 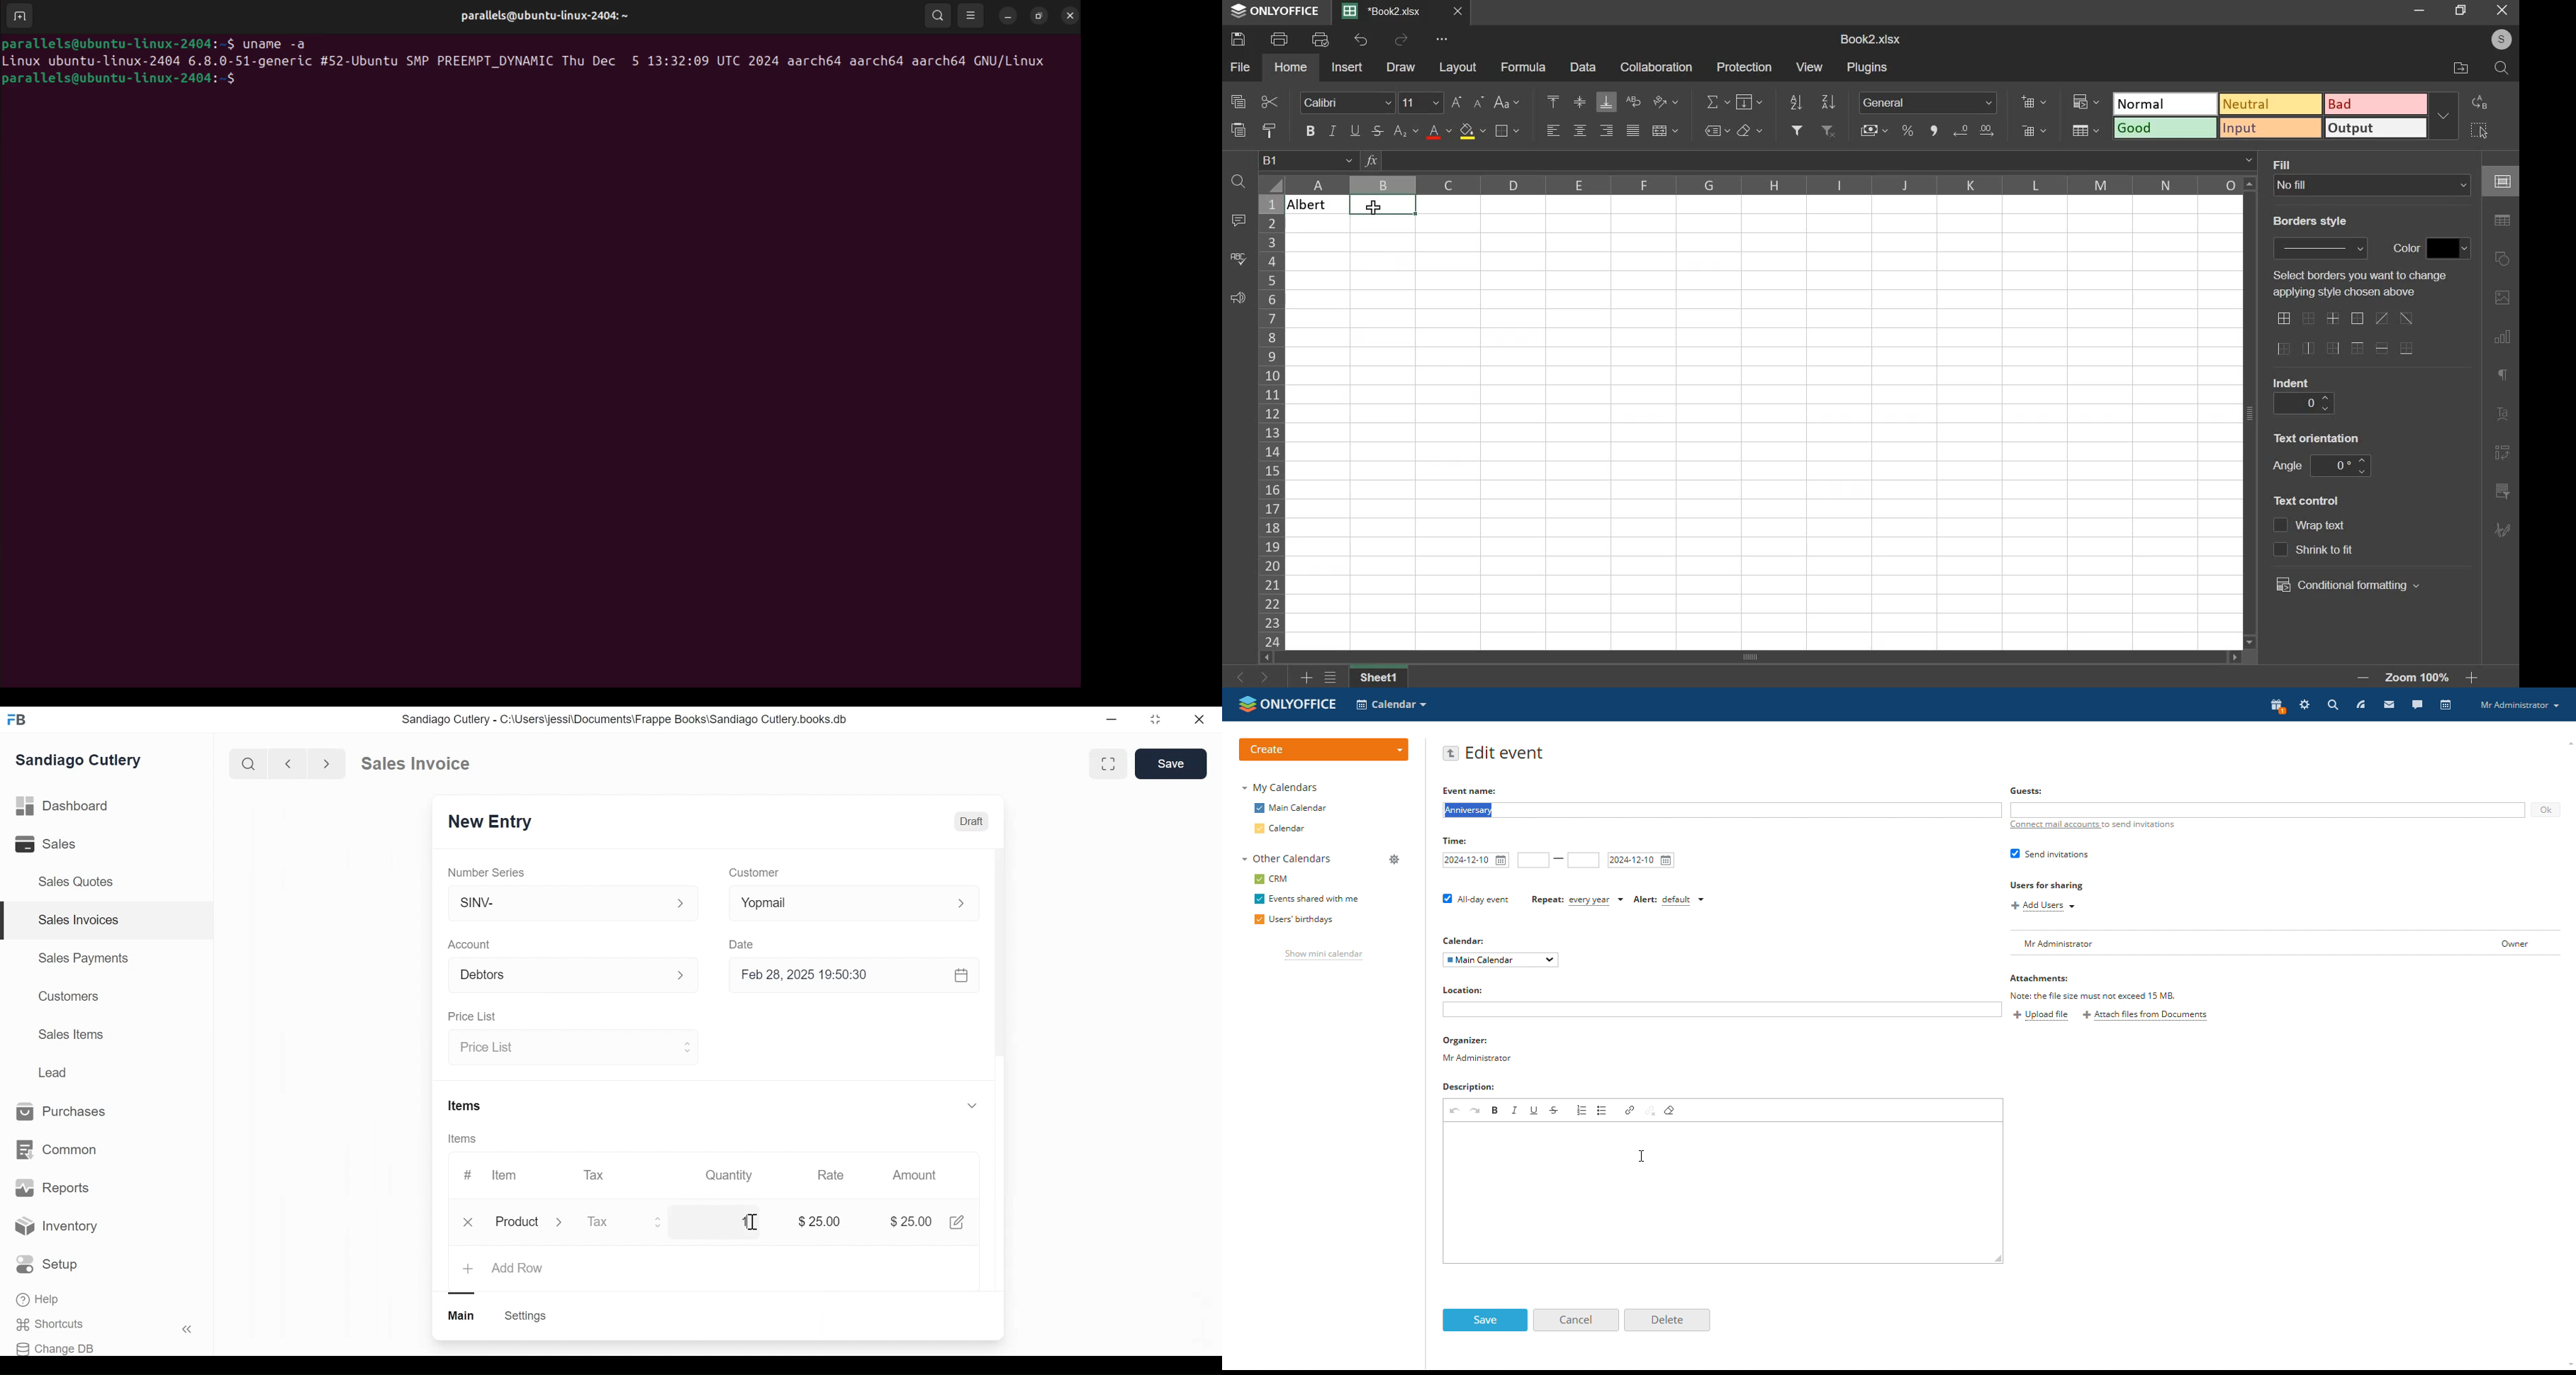 What do you see at coordinates (1870, 38) in the screenshot?
I see `spreadsheet` at bounding box center [1870, 38].